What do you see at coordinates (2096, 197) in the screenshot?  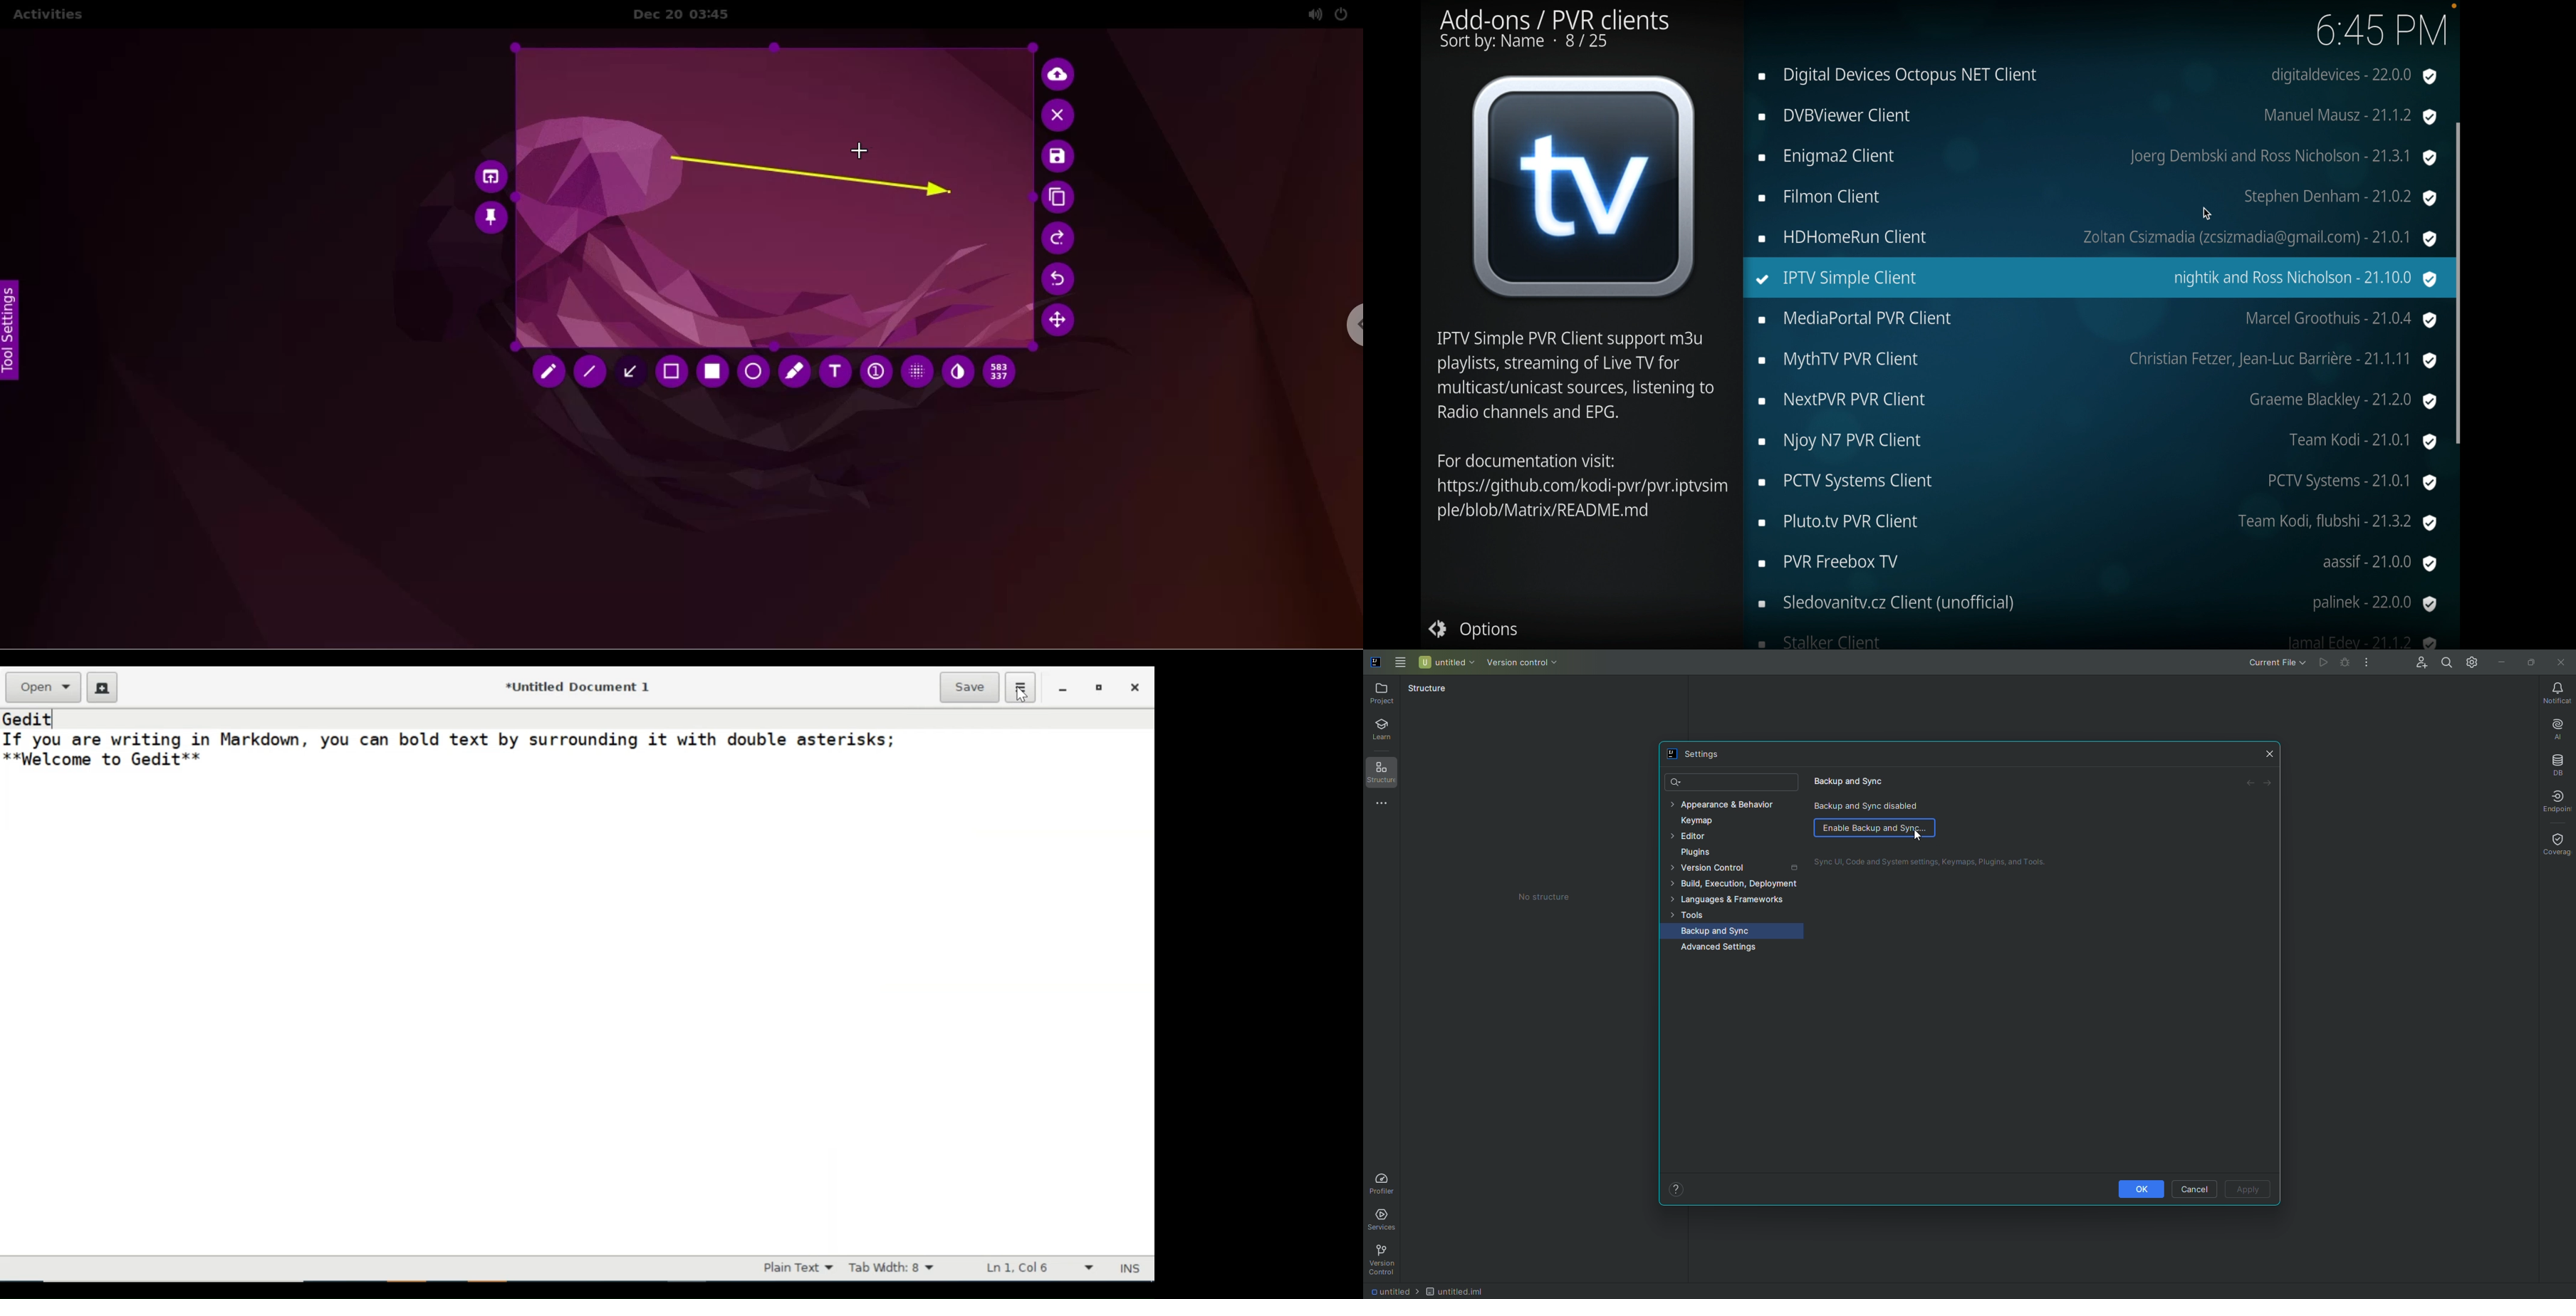 I see `filmo client` at bounding box center [2096, 197].